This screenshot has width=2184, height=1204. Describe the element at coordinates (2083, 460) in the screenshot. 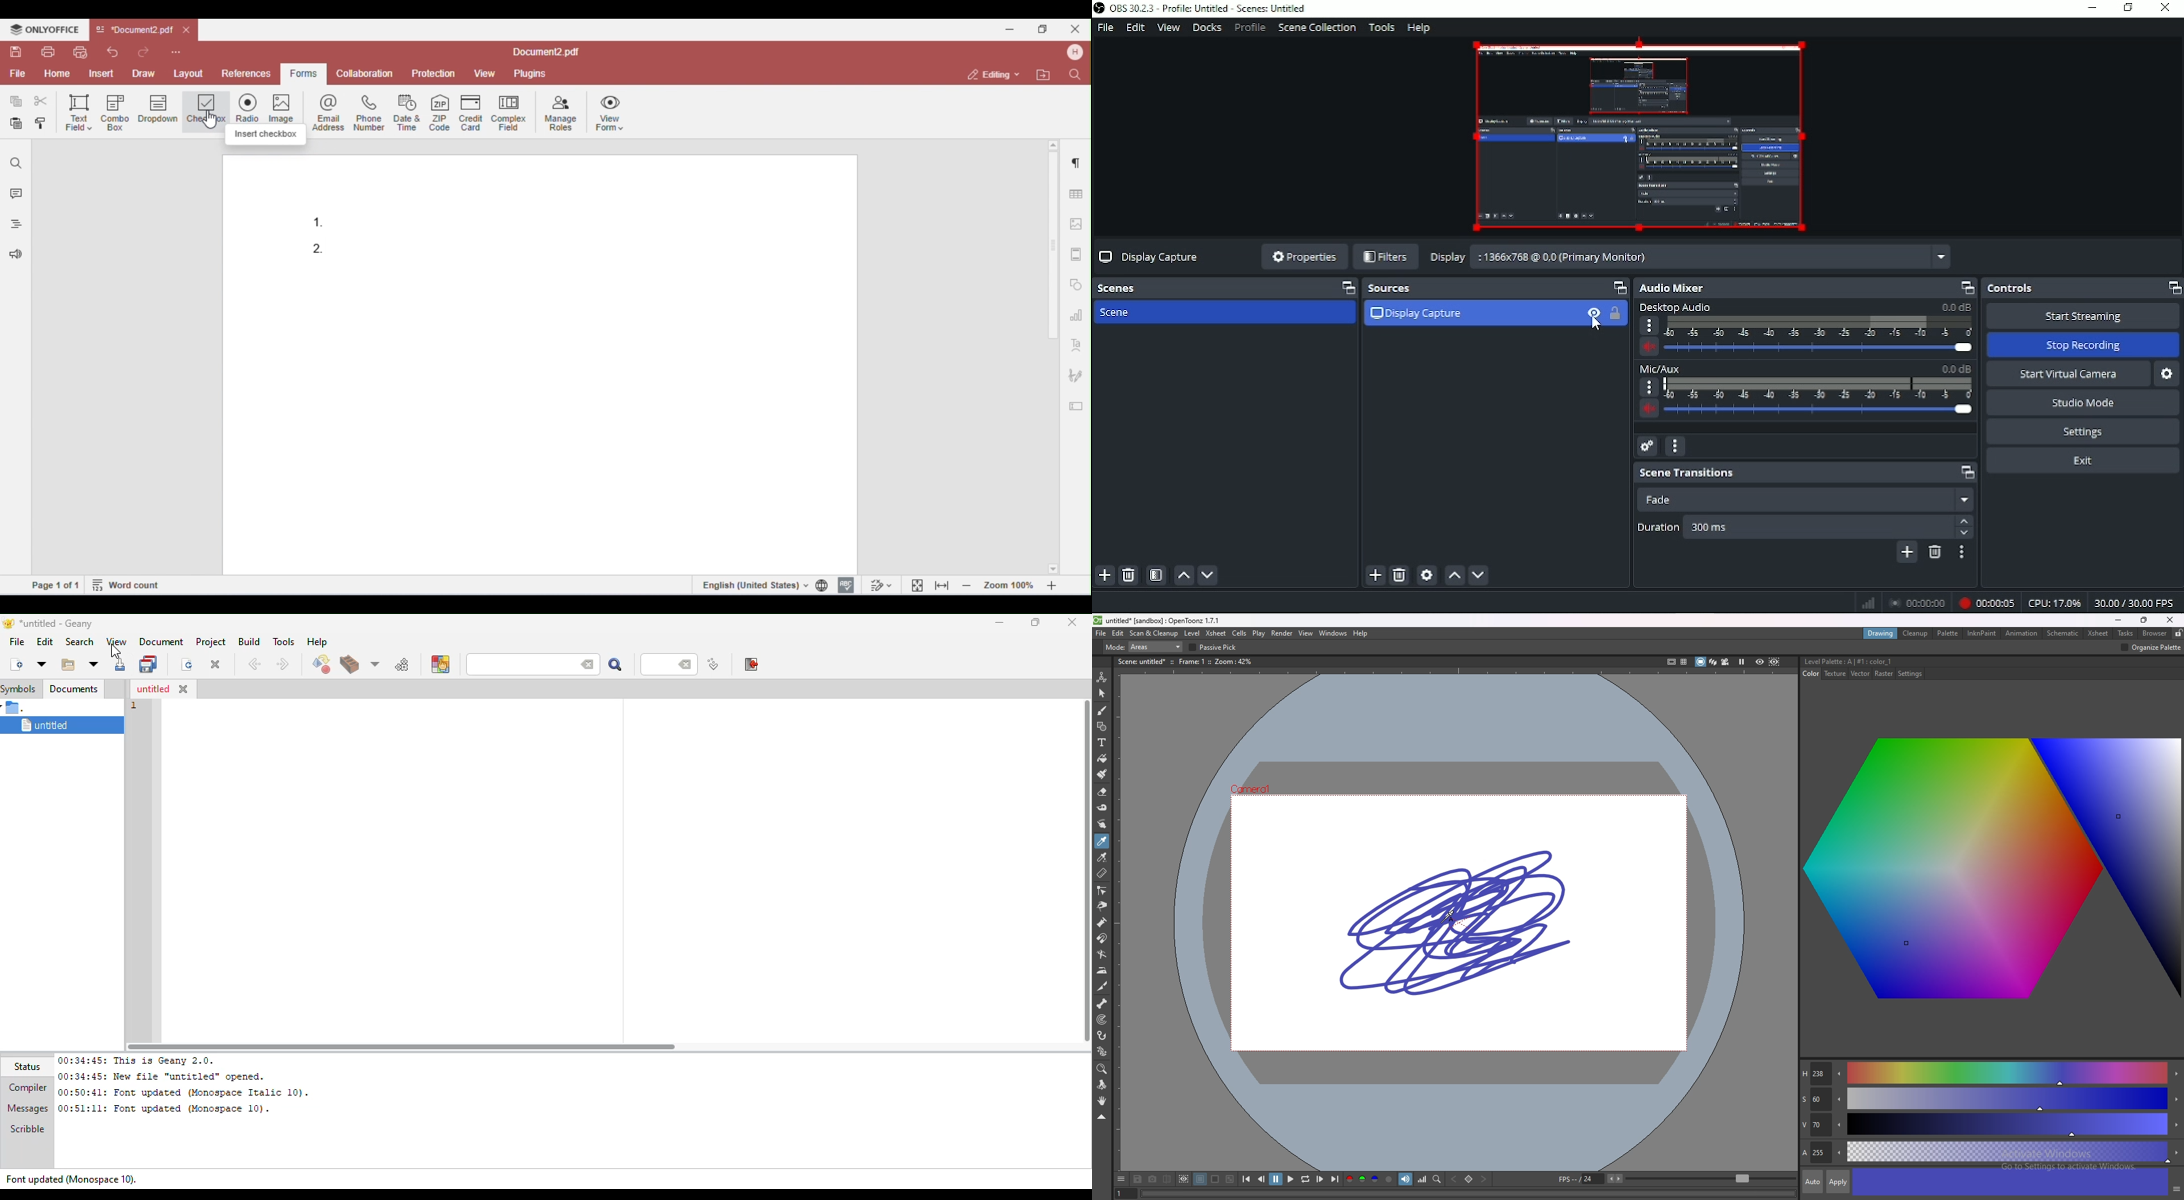

I see `Exit` at that location.